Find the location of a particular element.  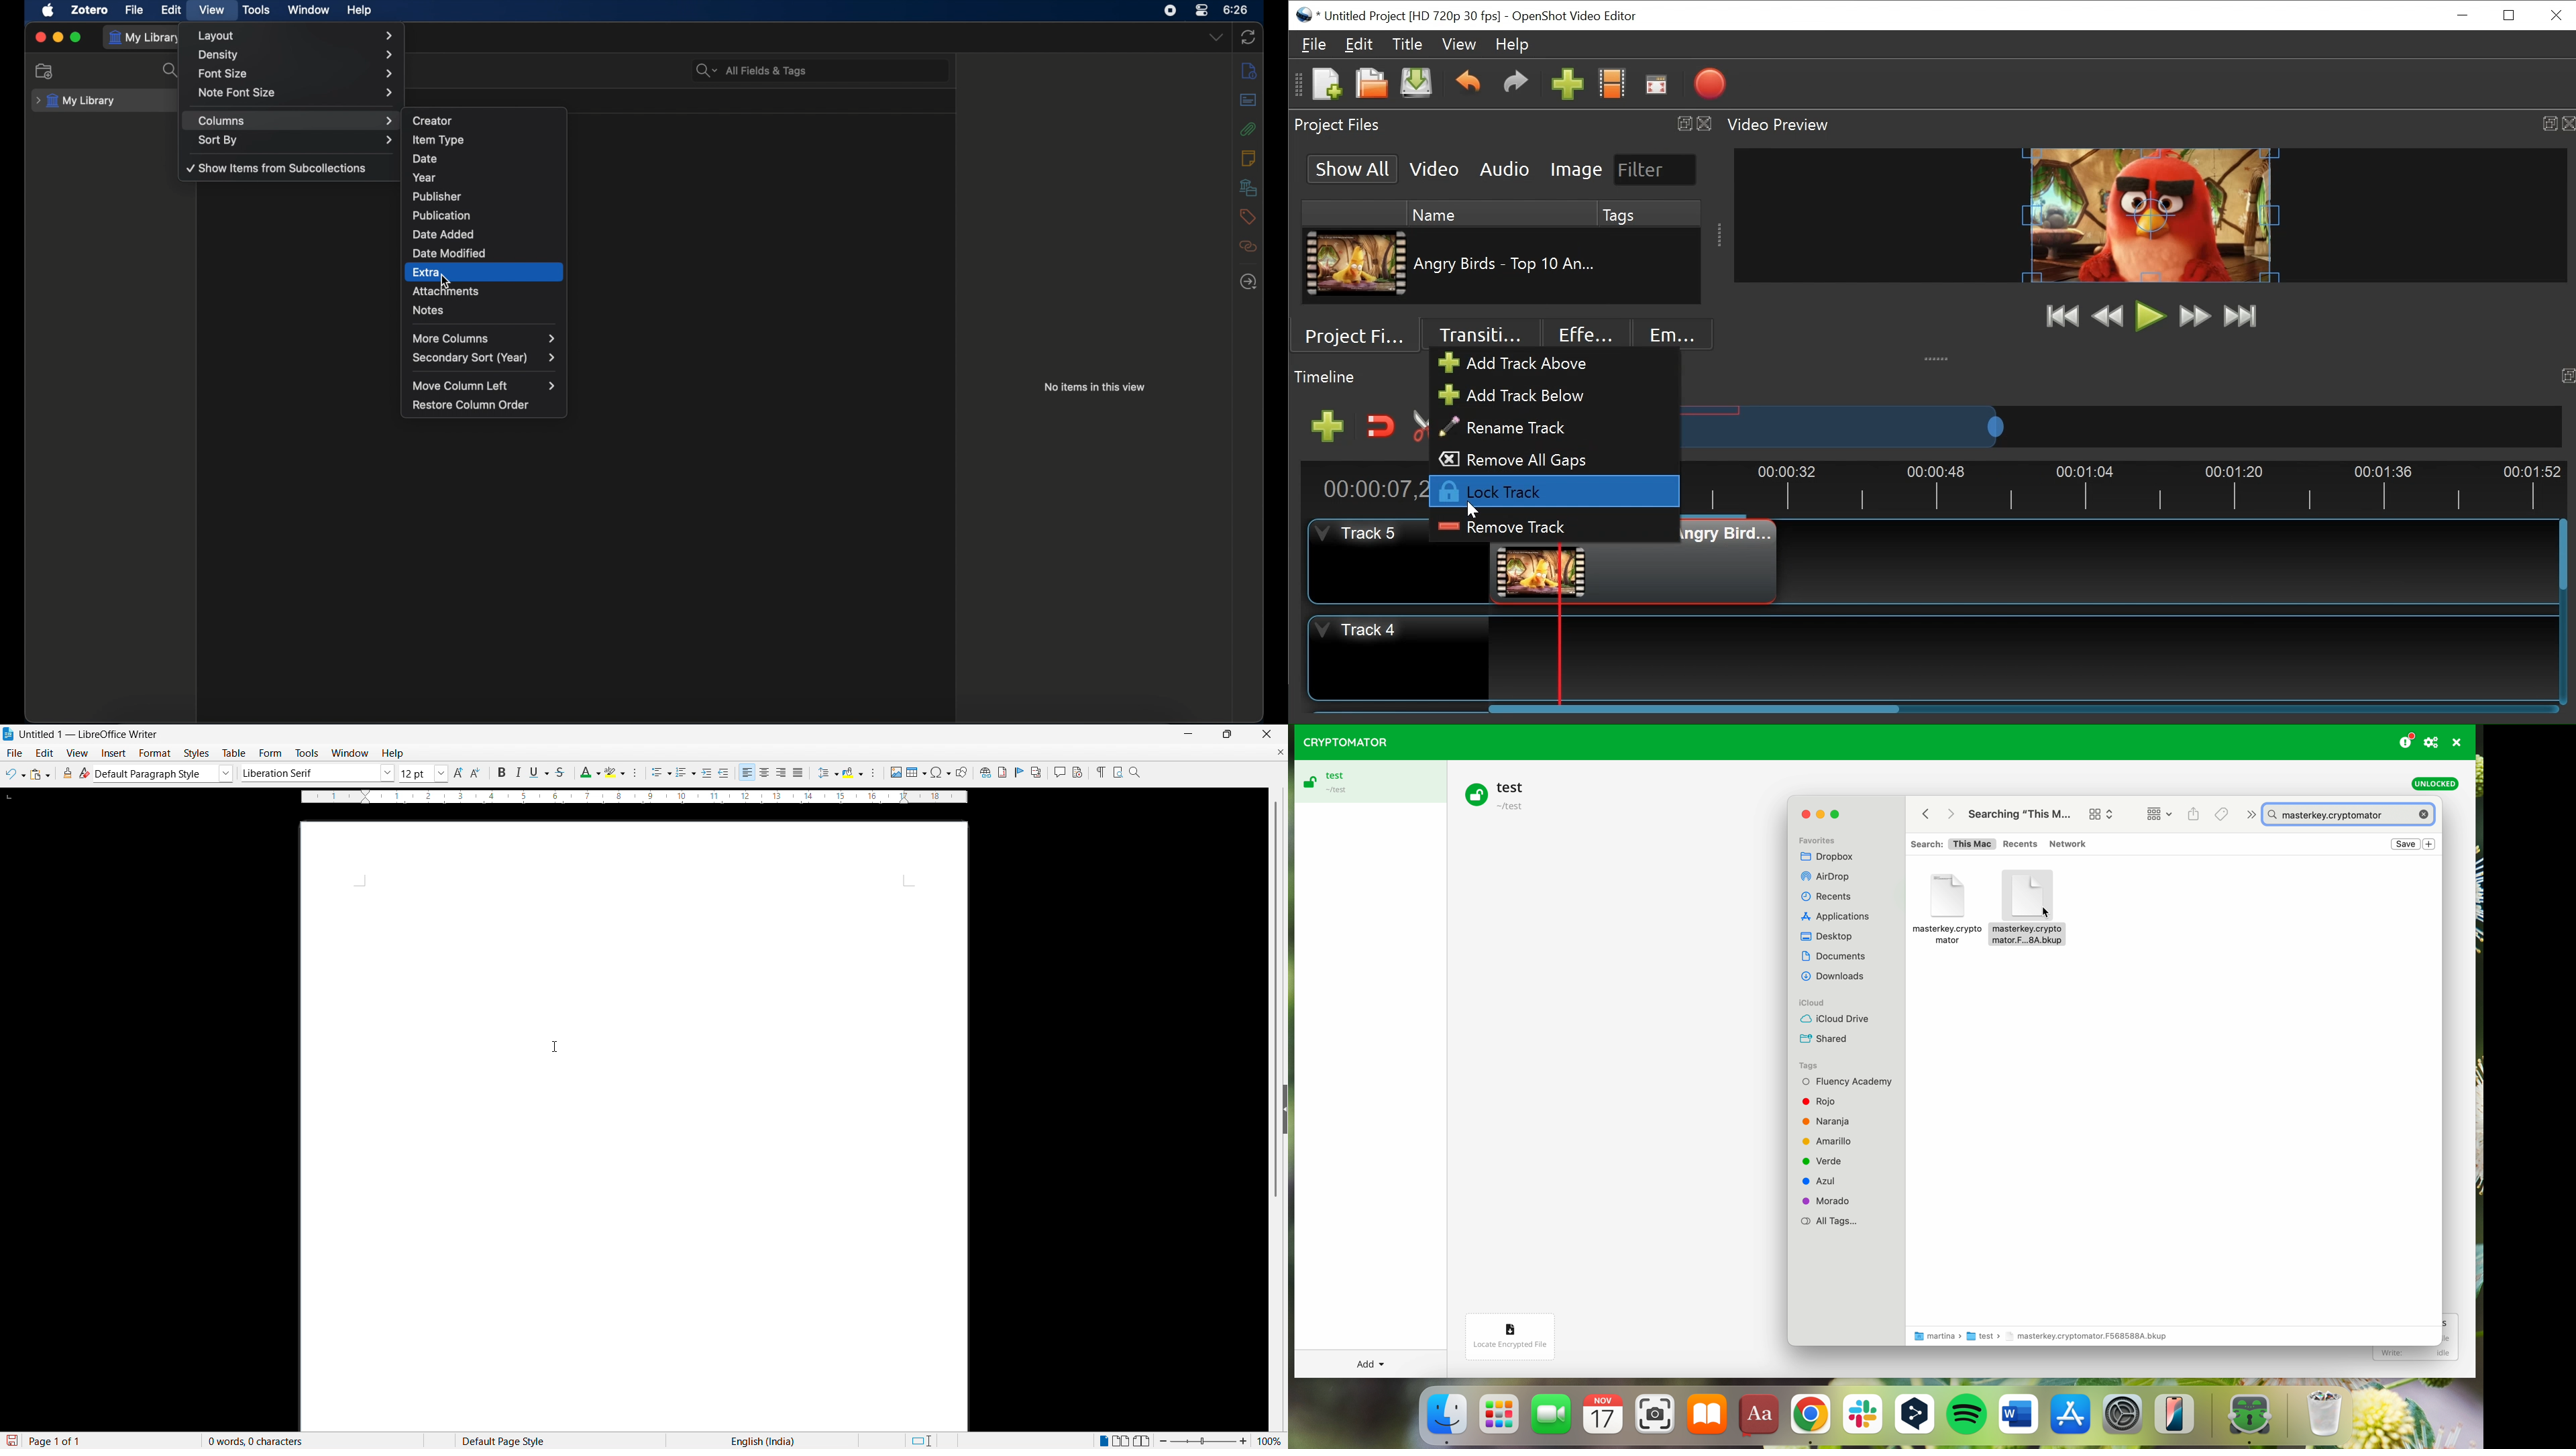

OpenShot Video Editor is located at coordinates (1580, 16).